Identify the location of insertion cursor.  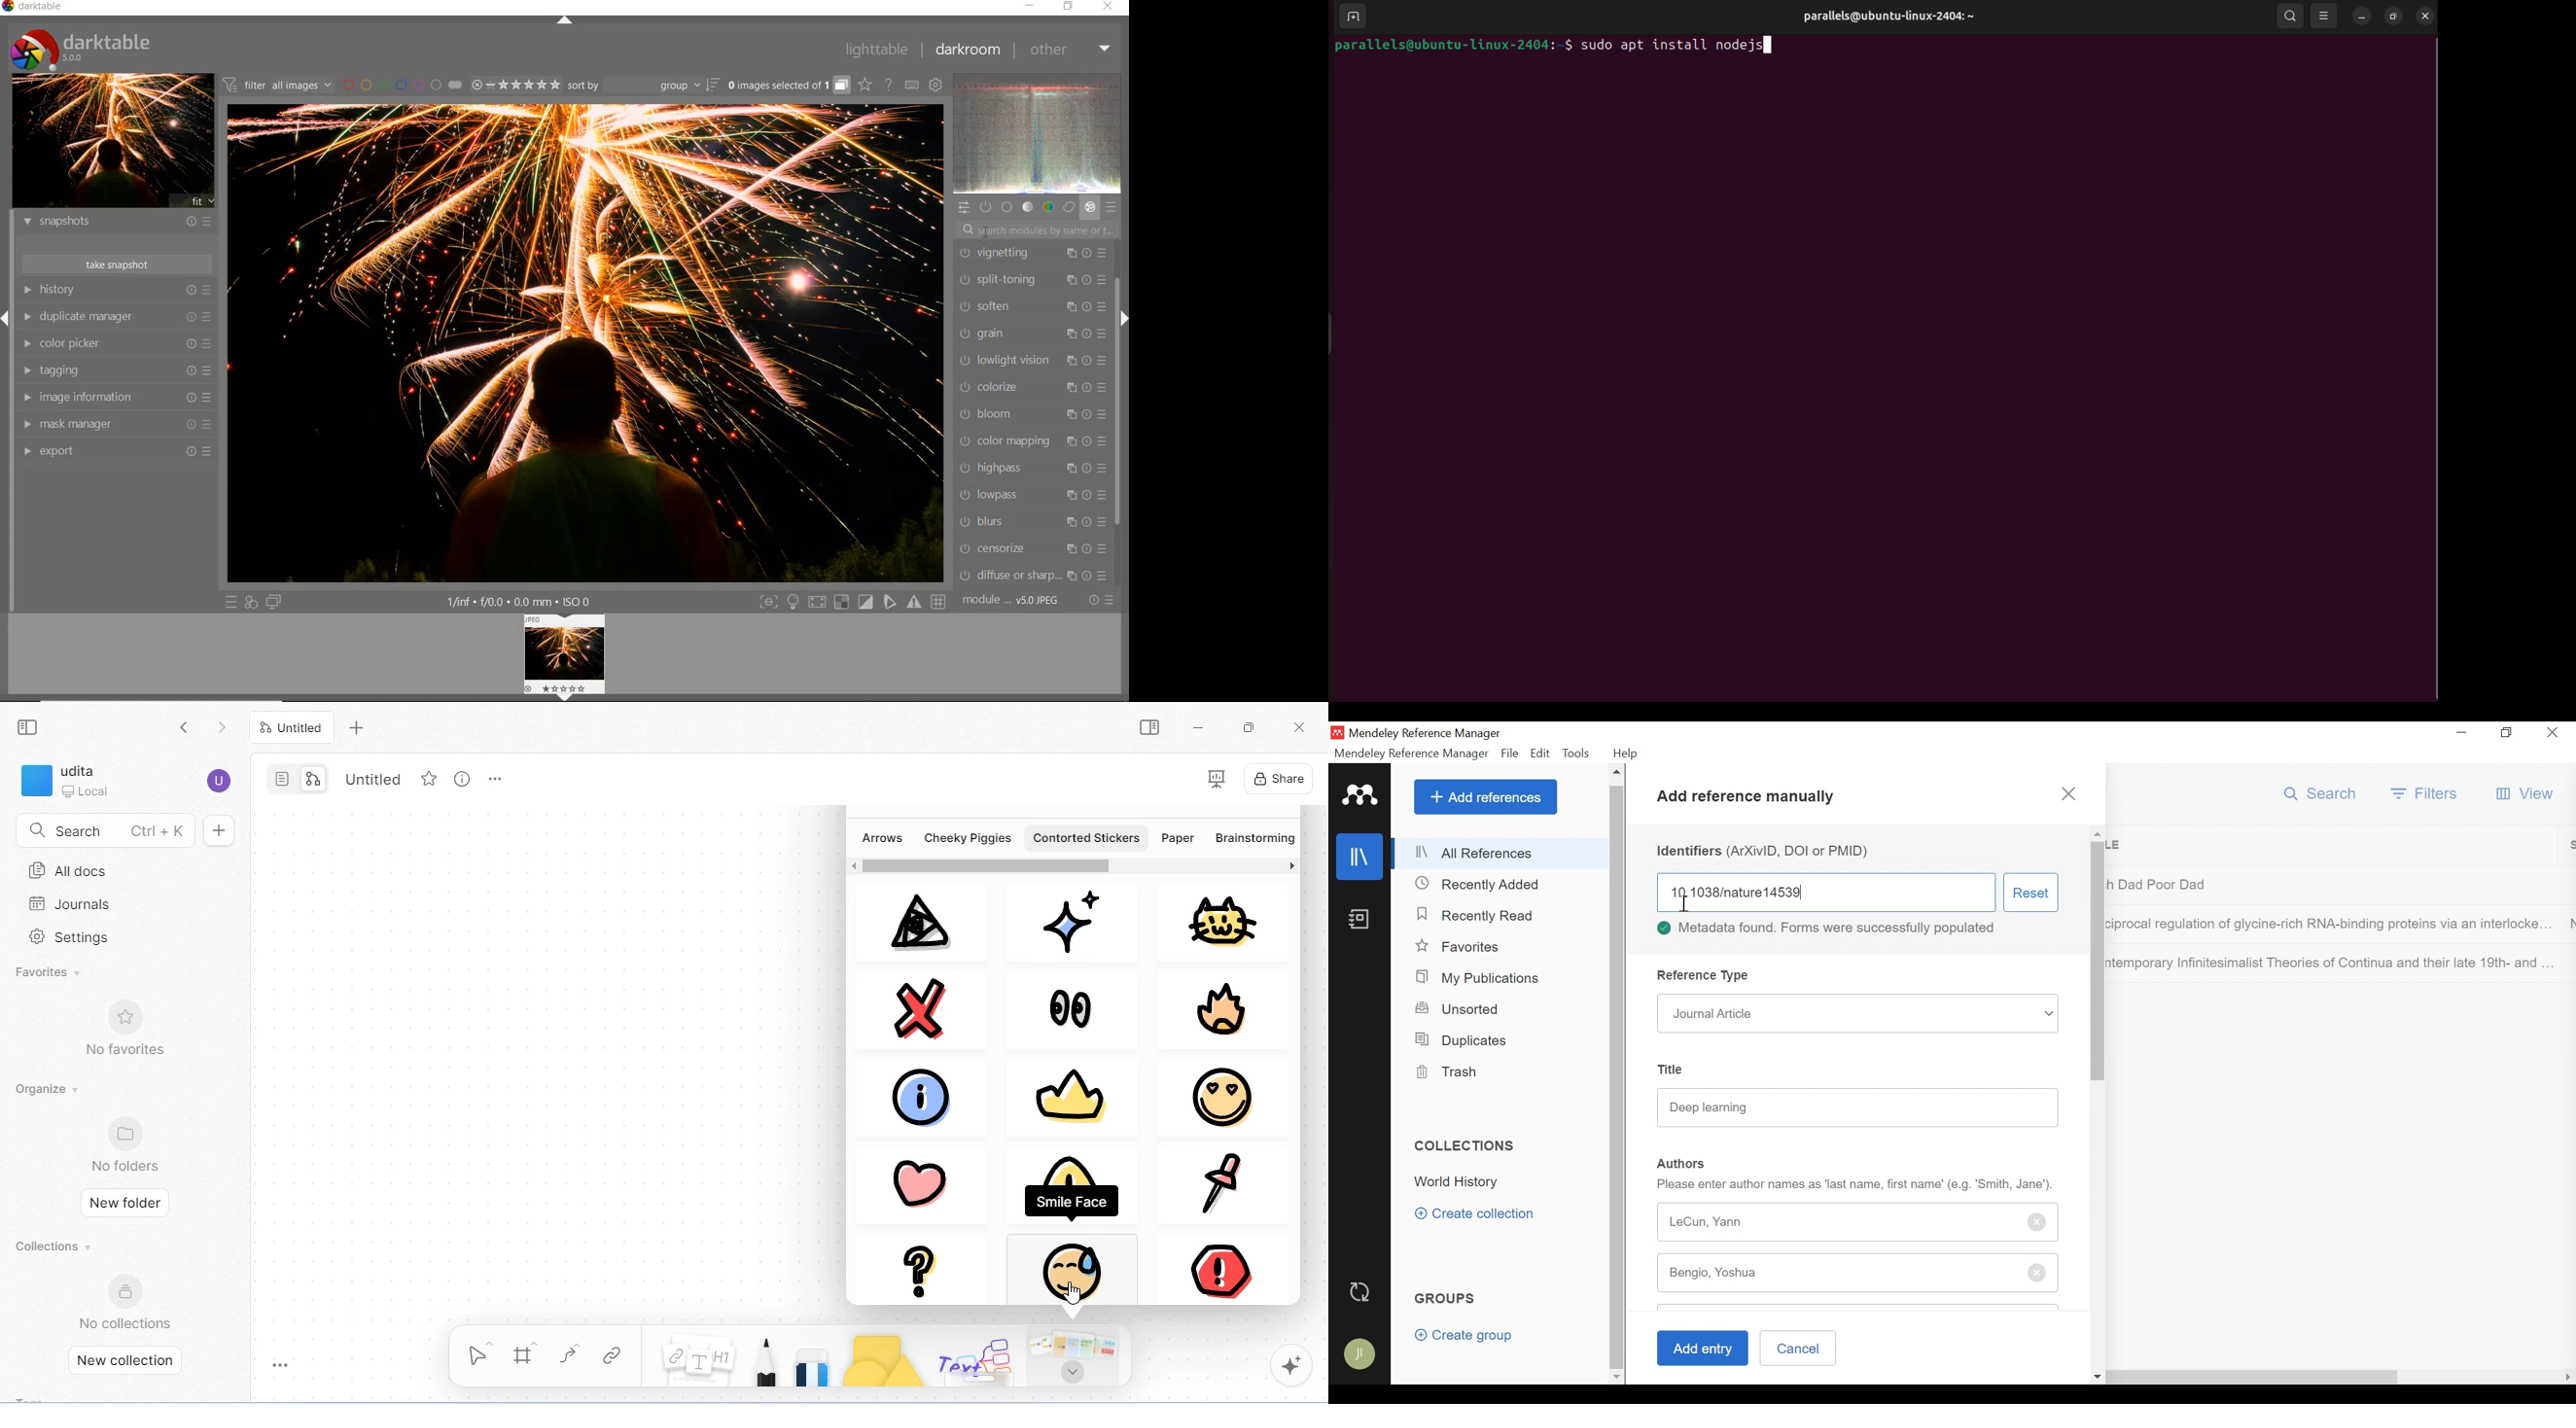
(1682, 902).